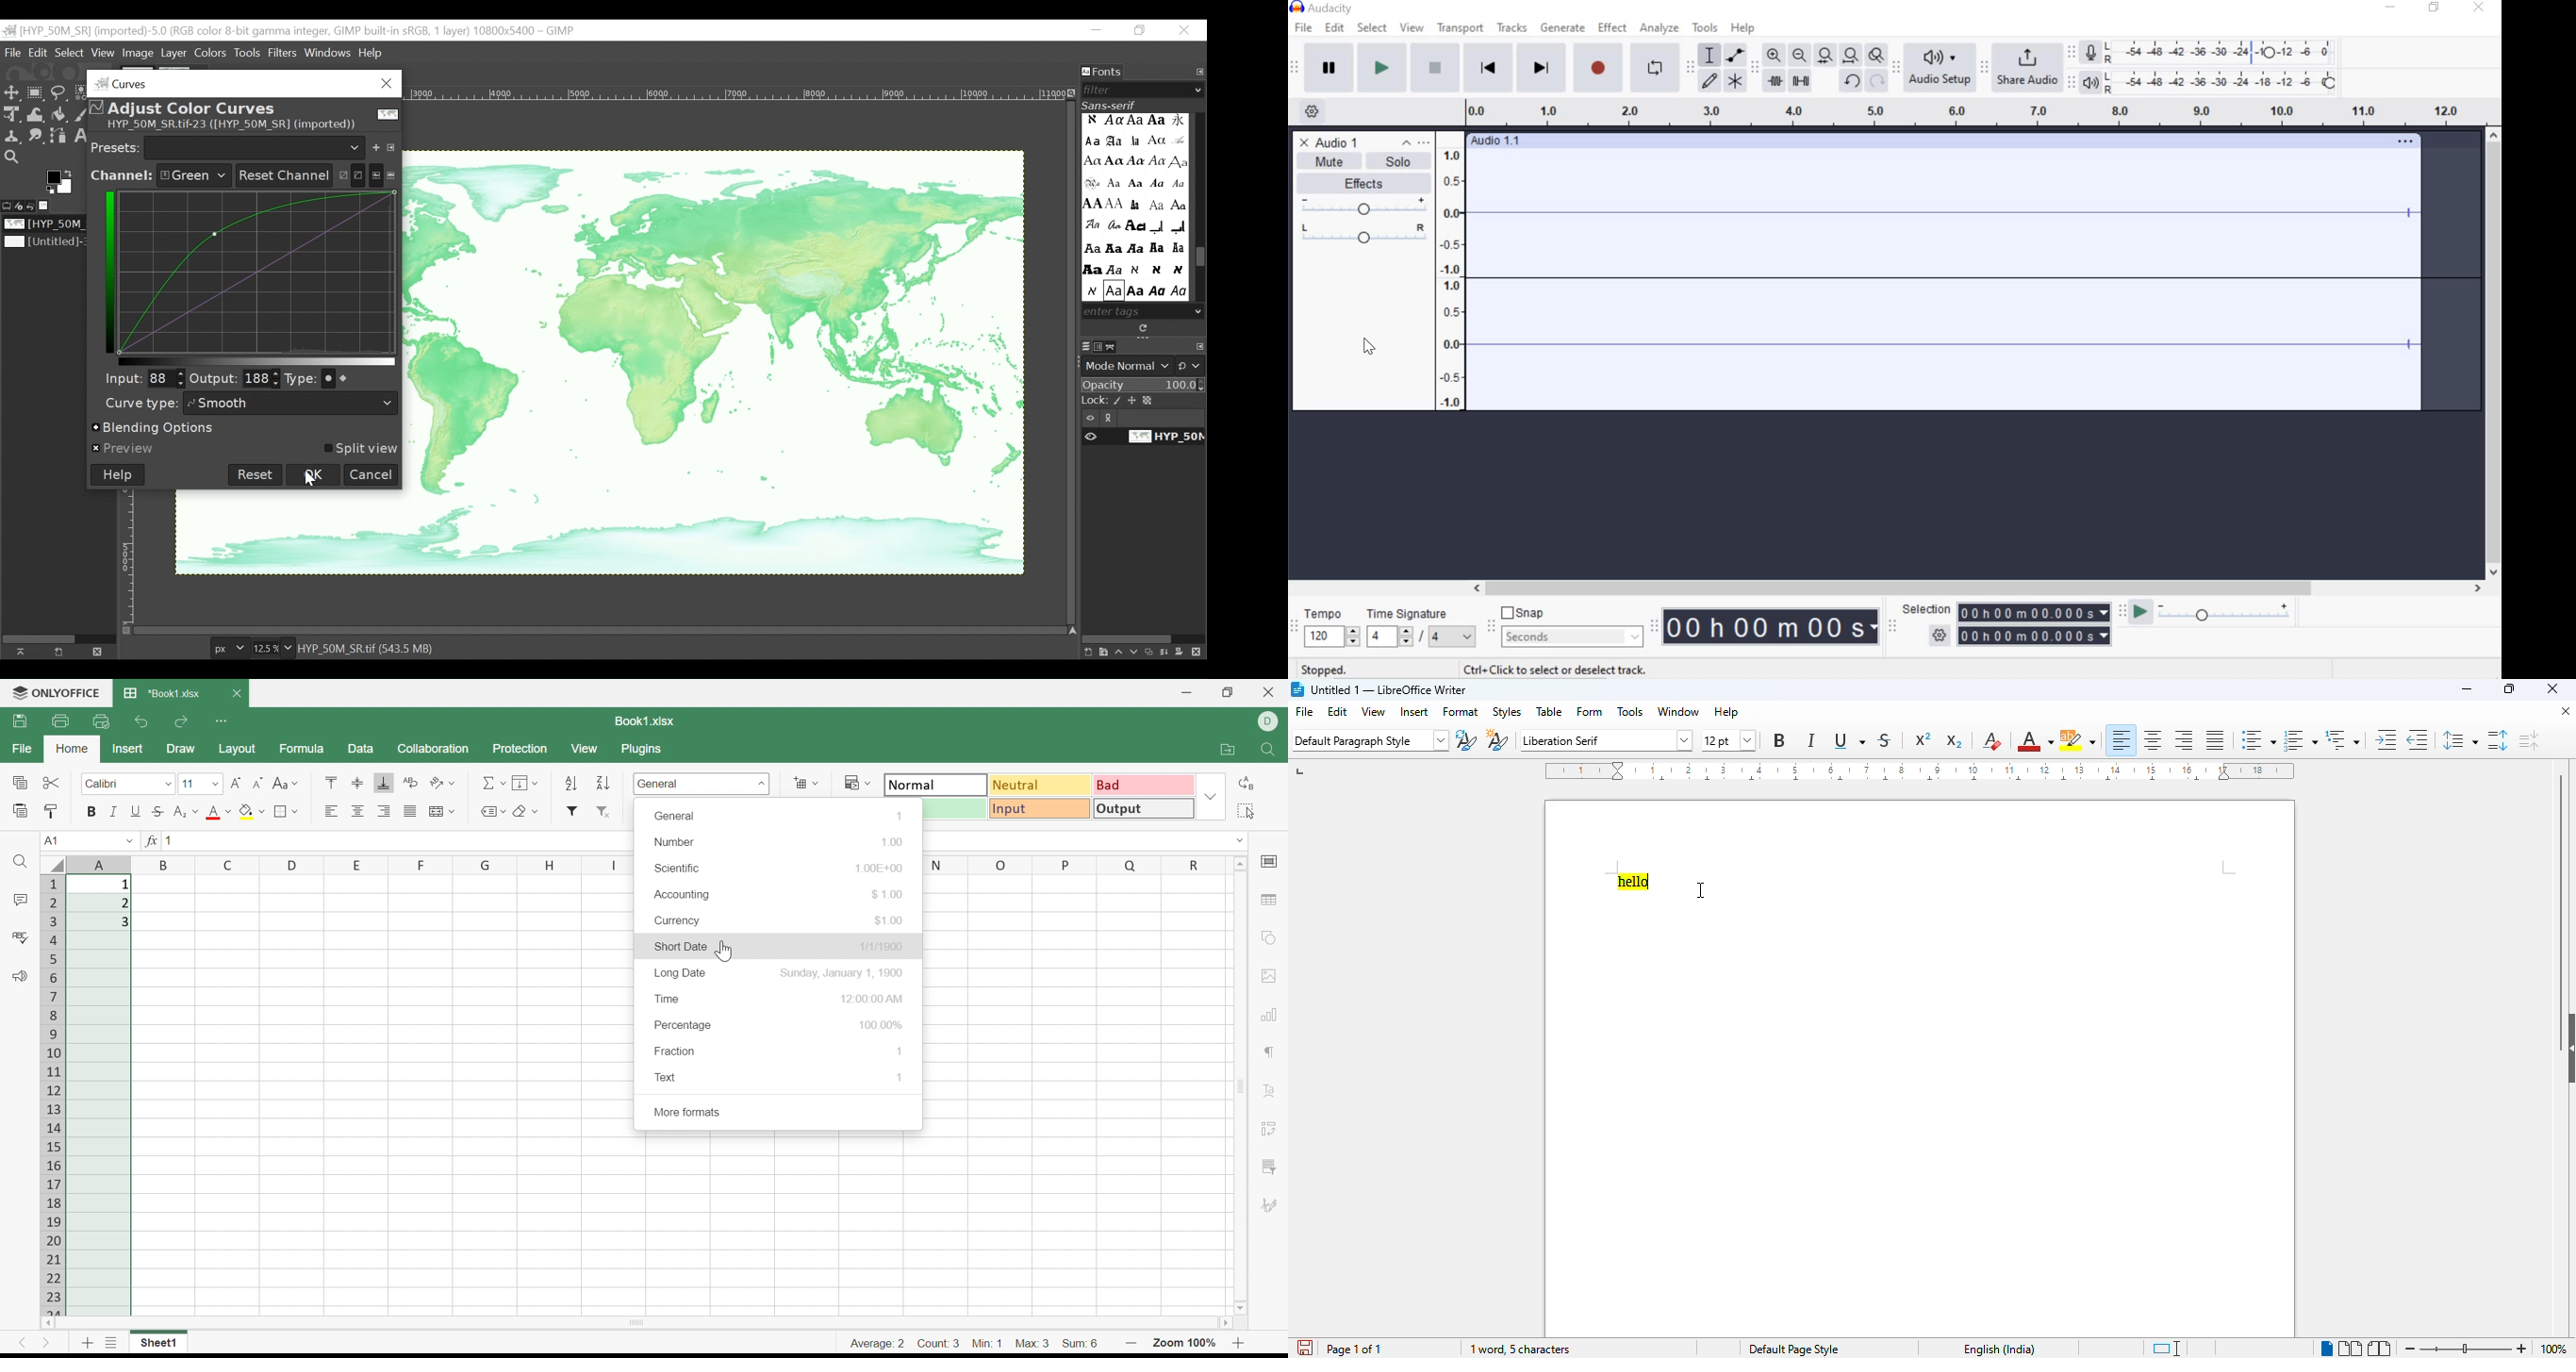  I want to click on $1:00, so click(888, 894).